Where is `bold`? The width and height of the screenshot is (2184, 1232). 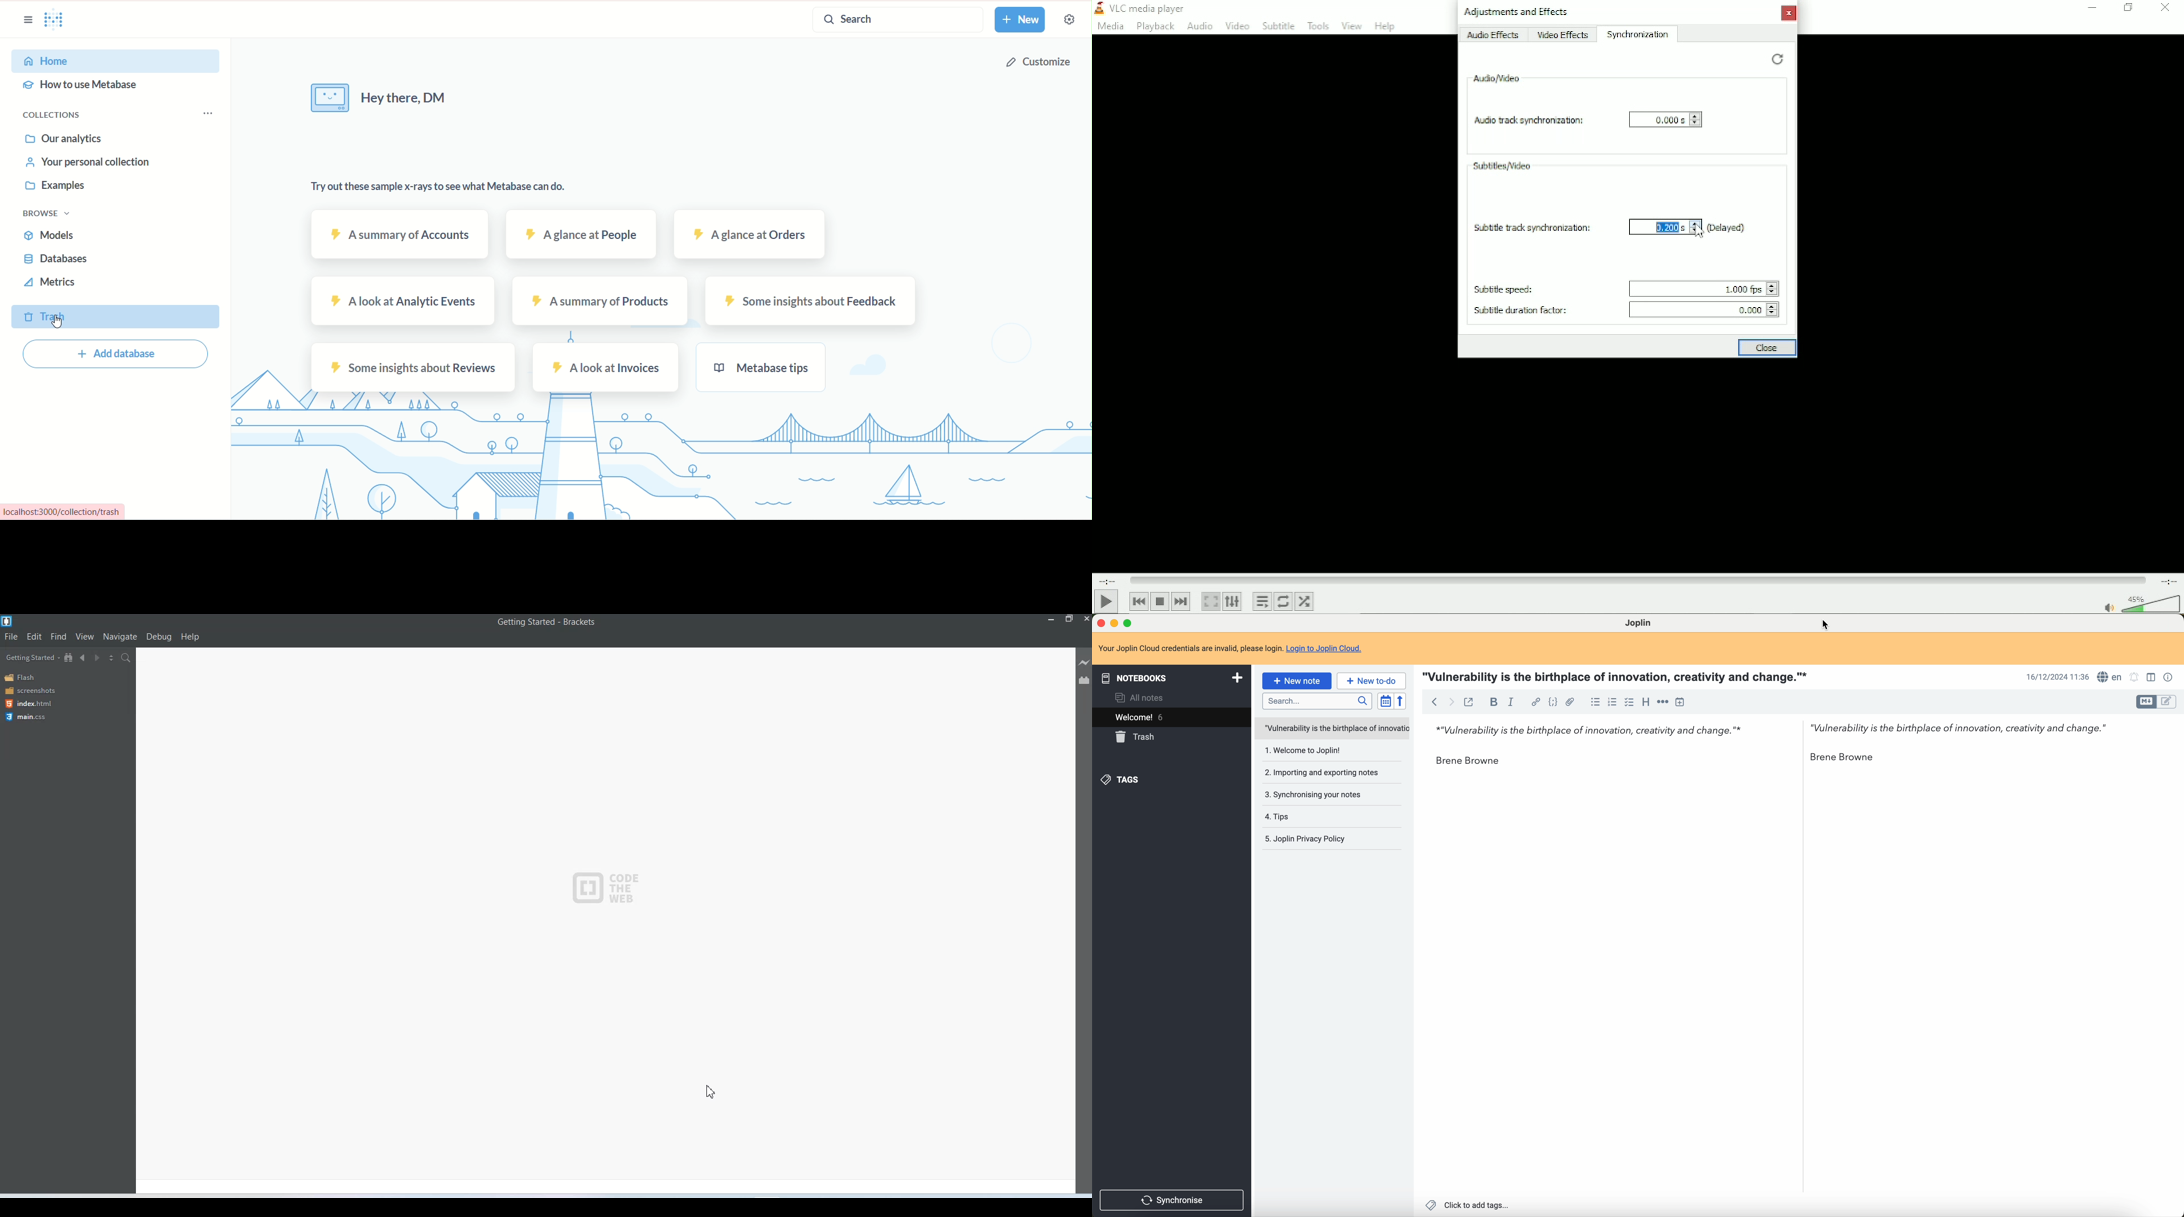
bold is located at coordinates (1492, 702).